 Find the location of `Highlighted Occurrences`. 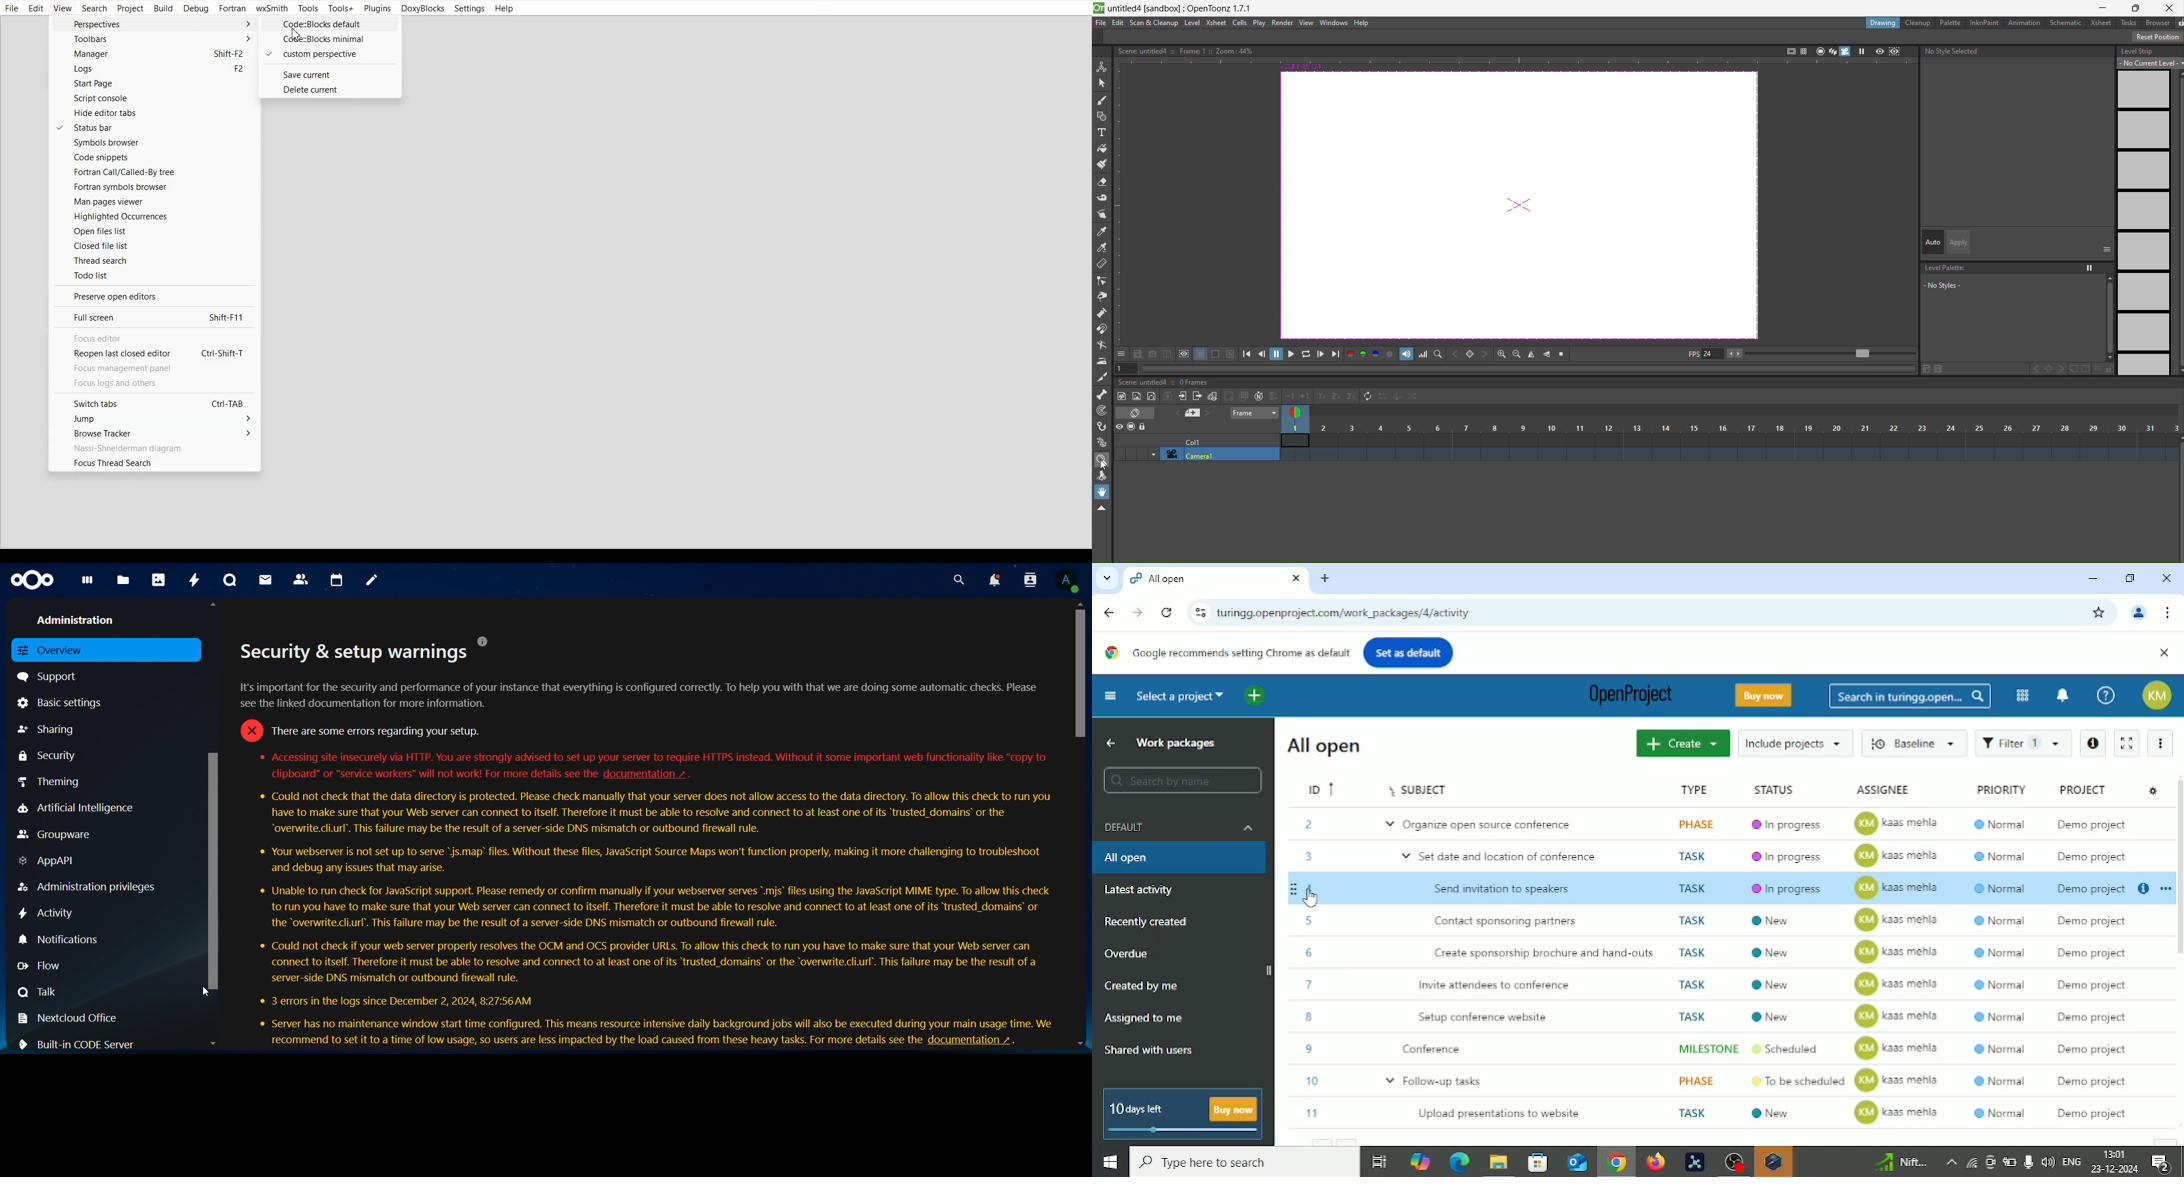

Highlighted Occurrences is located at coordinates (154, 216).